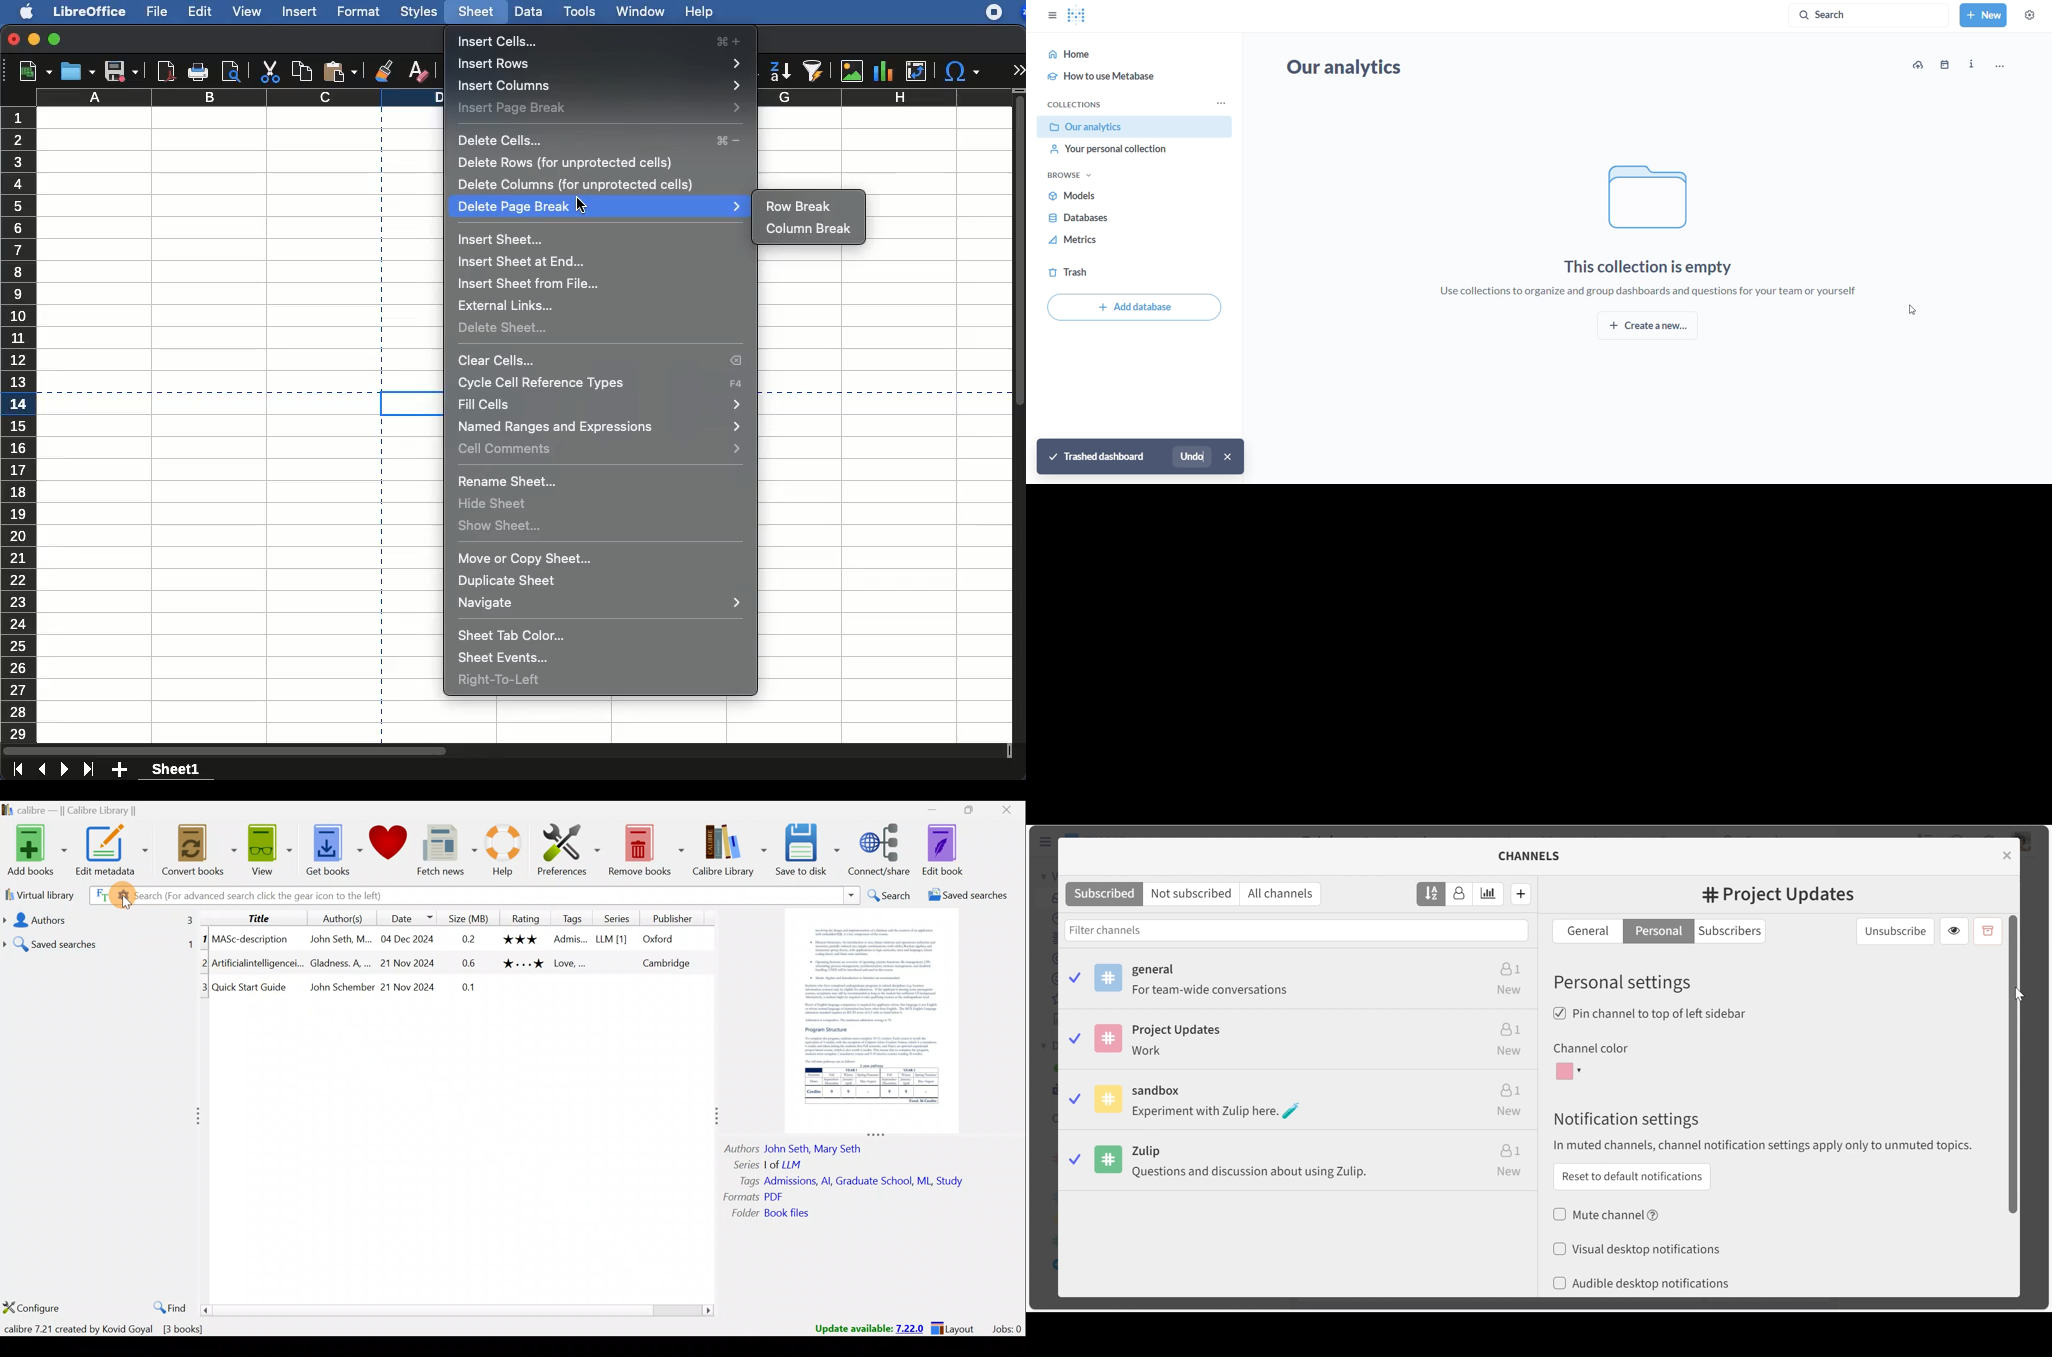 The image size is (2072, 1372). Describe the element at coordinates (258, 965) in the screenshot. I see `Artficialintelligencei...` at that location.